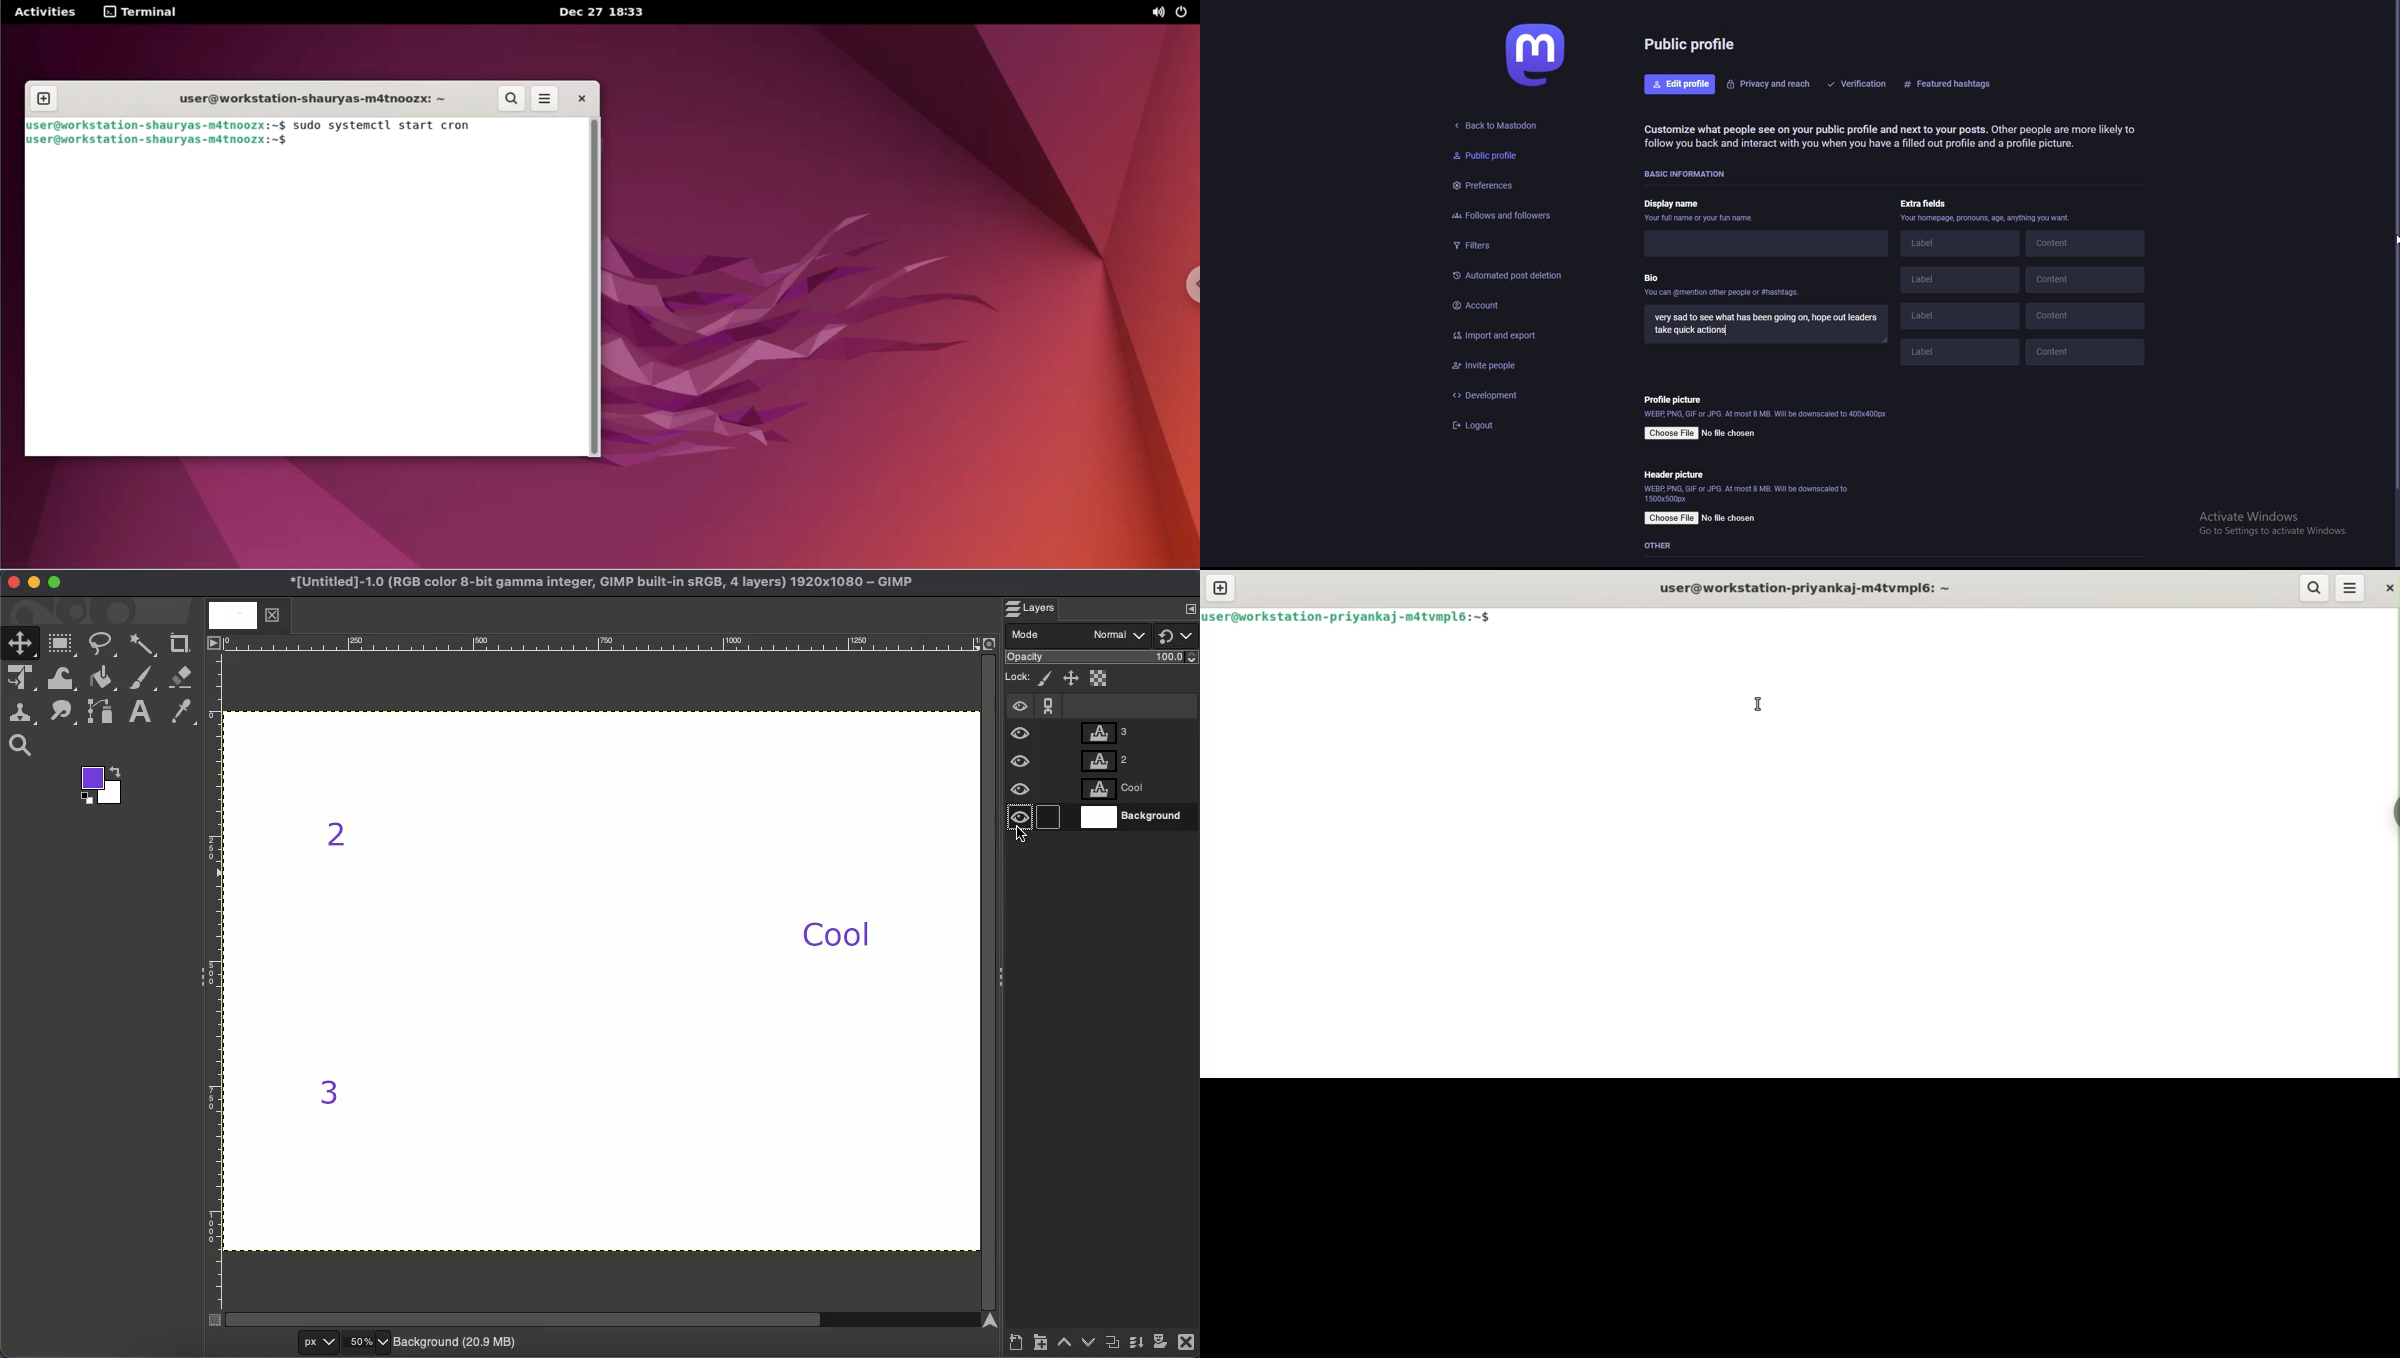 This screenshot has height=1372, width=2408. Describe the element at coordinates (1723, 284) in the screenshot. I see `bio` at that location.